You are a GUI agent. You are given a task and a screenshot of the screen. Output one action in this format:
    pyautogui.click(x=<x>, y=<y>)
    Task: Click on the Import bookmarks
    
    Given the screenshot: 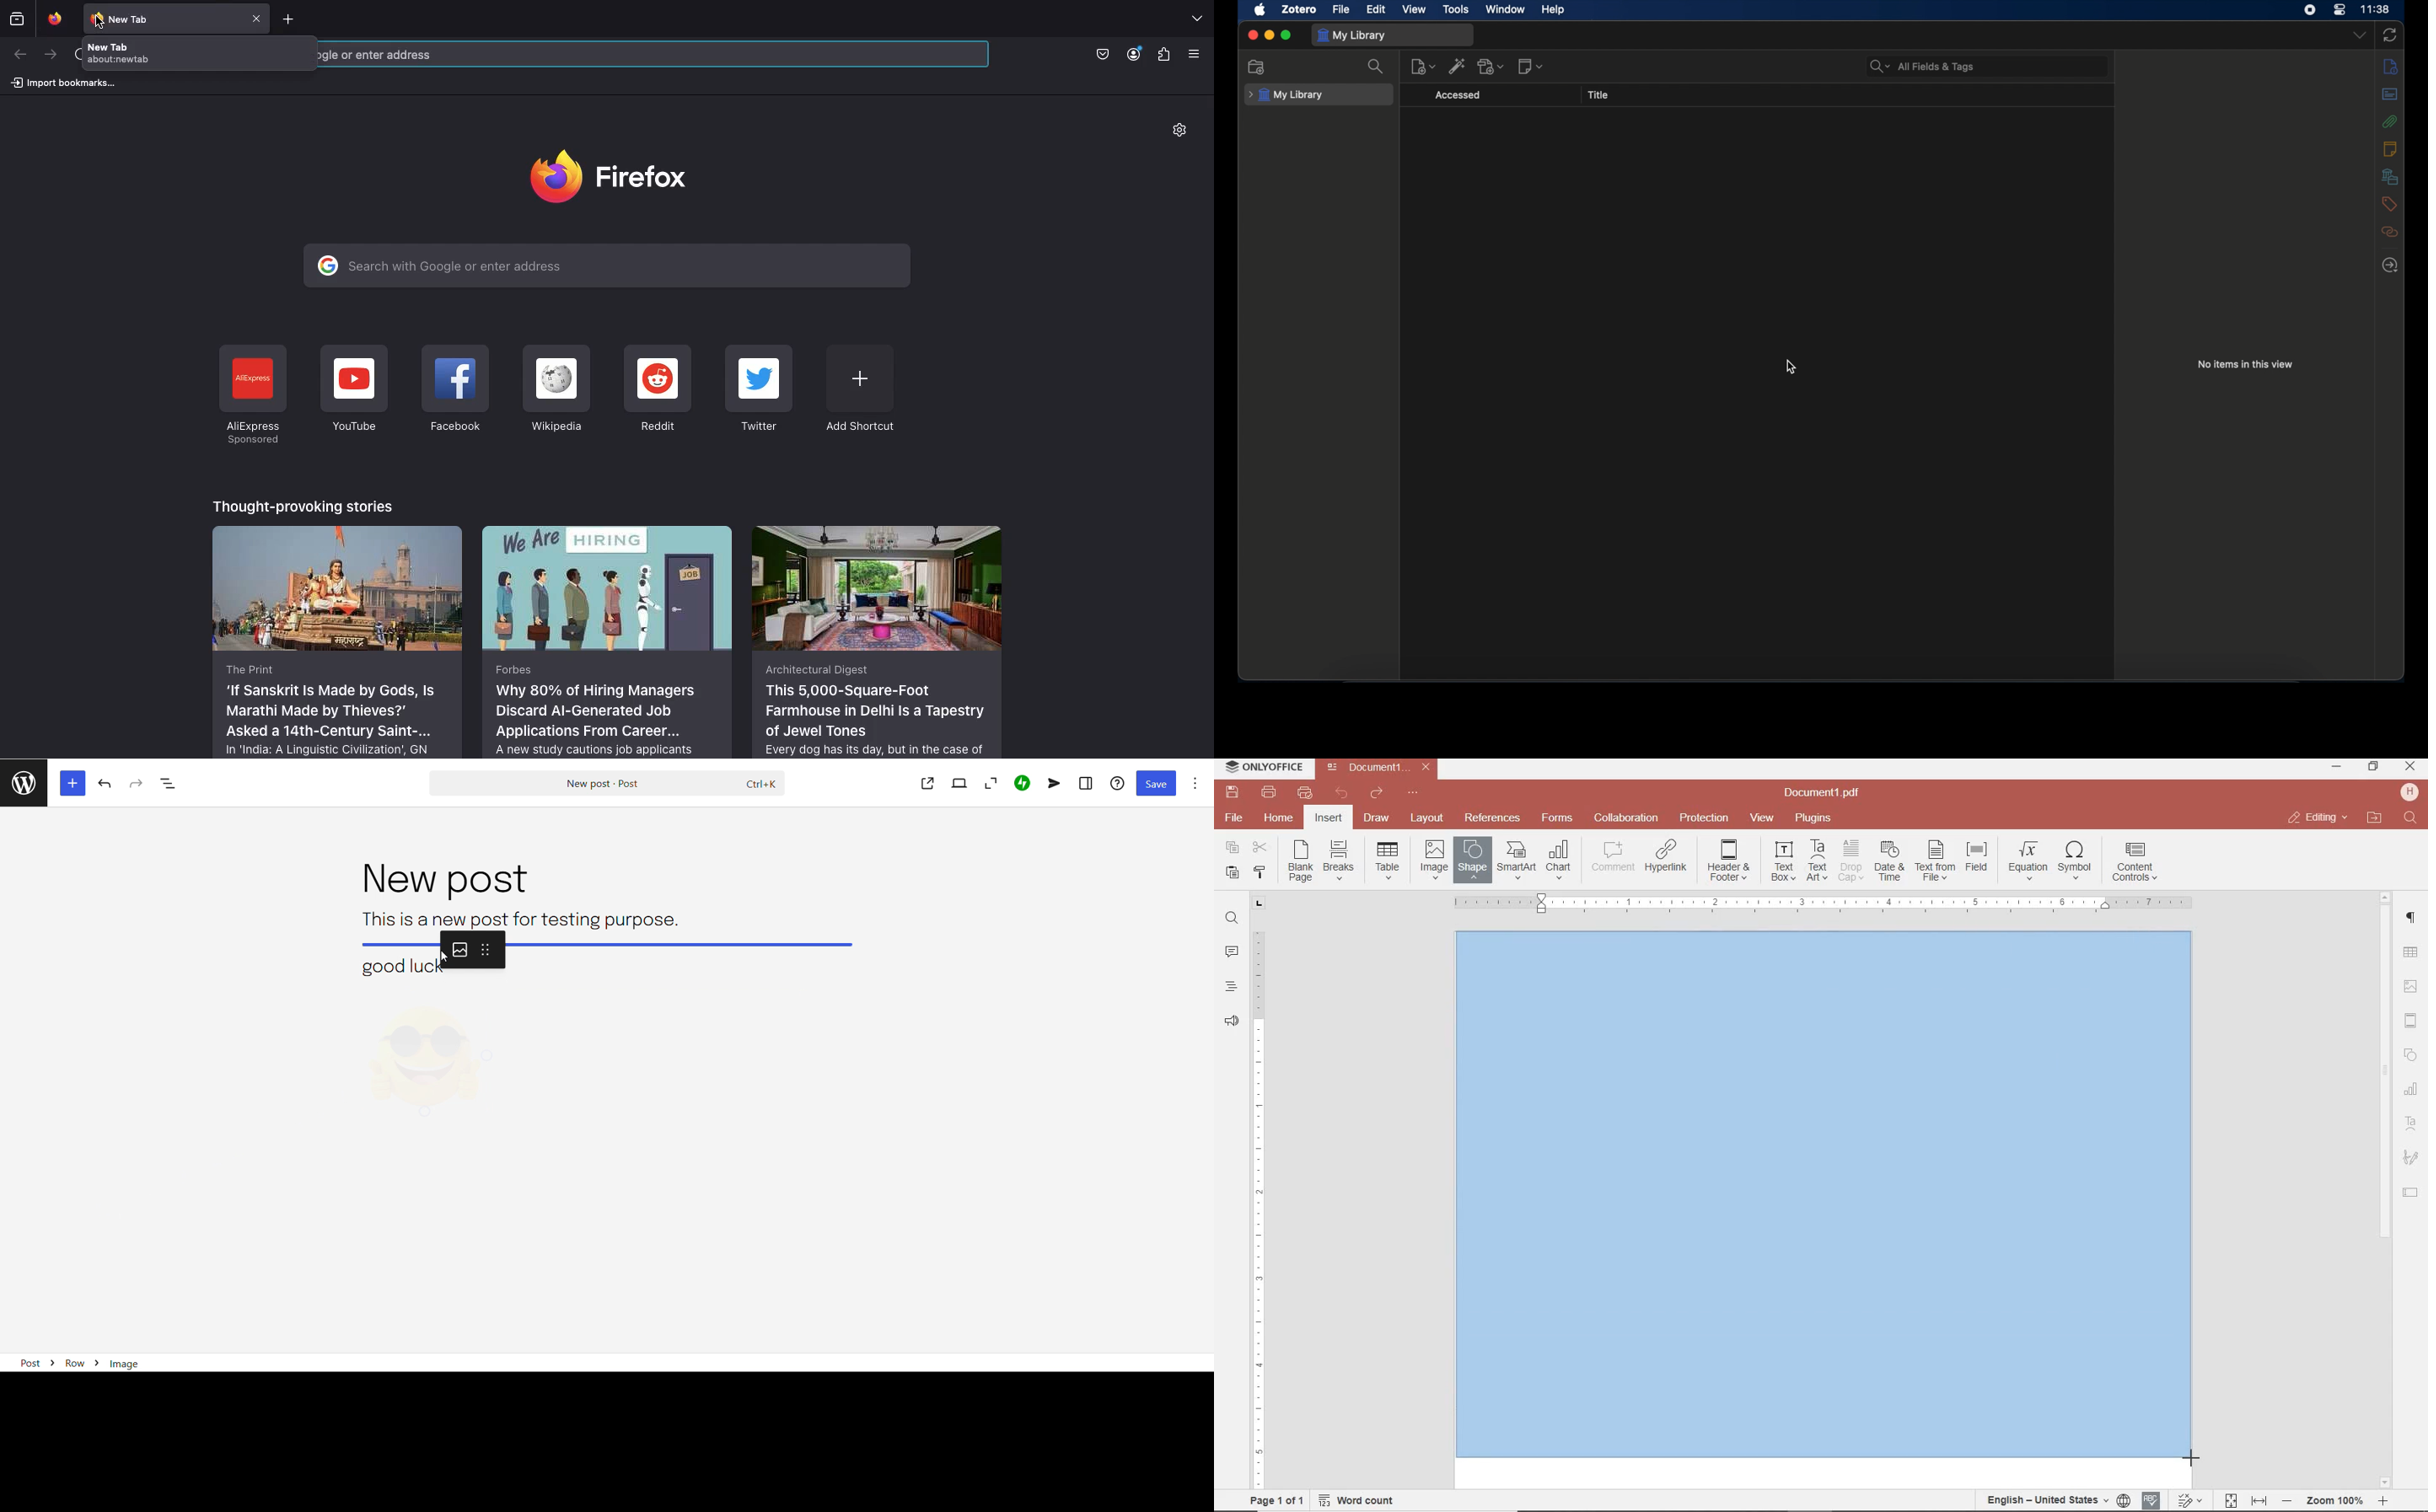 What is the action you would take?
    pyautogui.click(x=62, y=82)
    